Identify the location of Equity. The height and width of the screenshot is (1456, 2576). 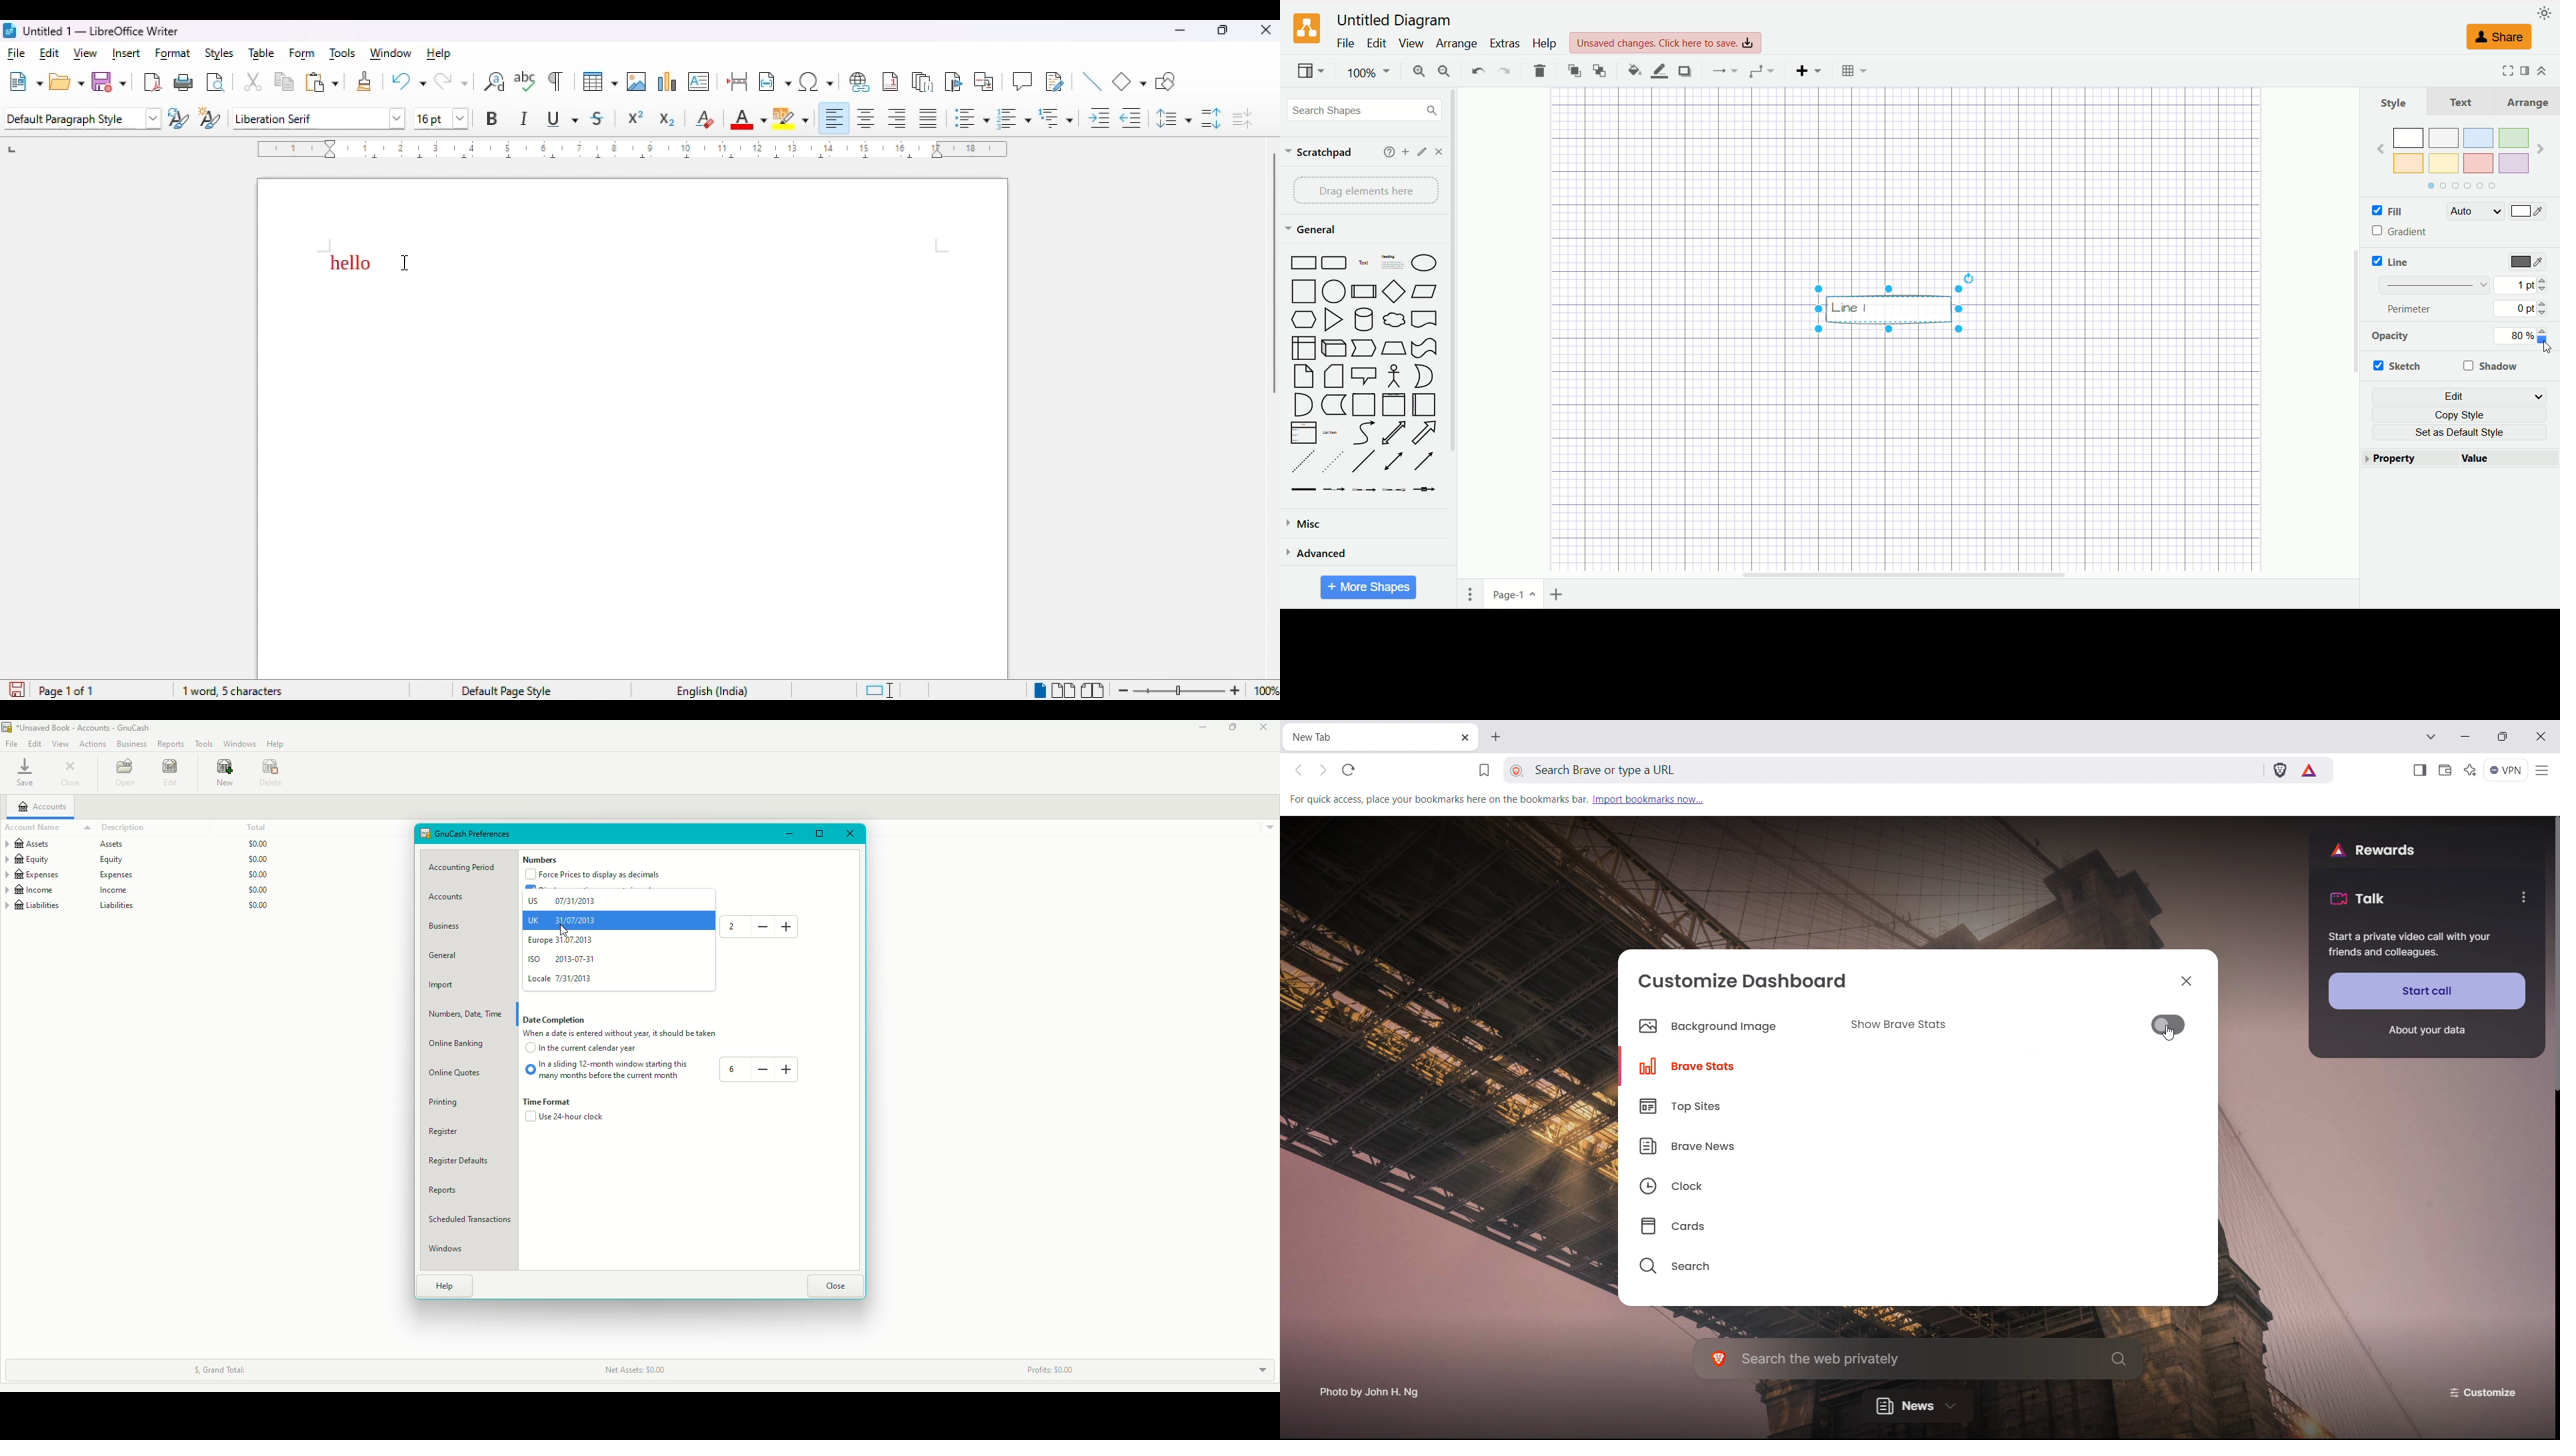
(137, 859).